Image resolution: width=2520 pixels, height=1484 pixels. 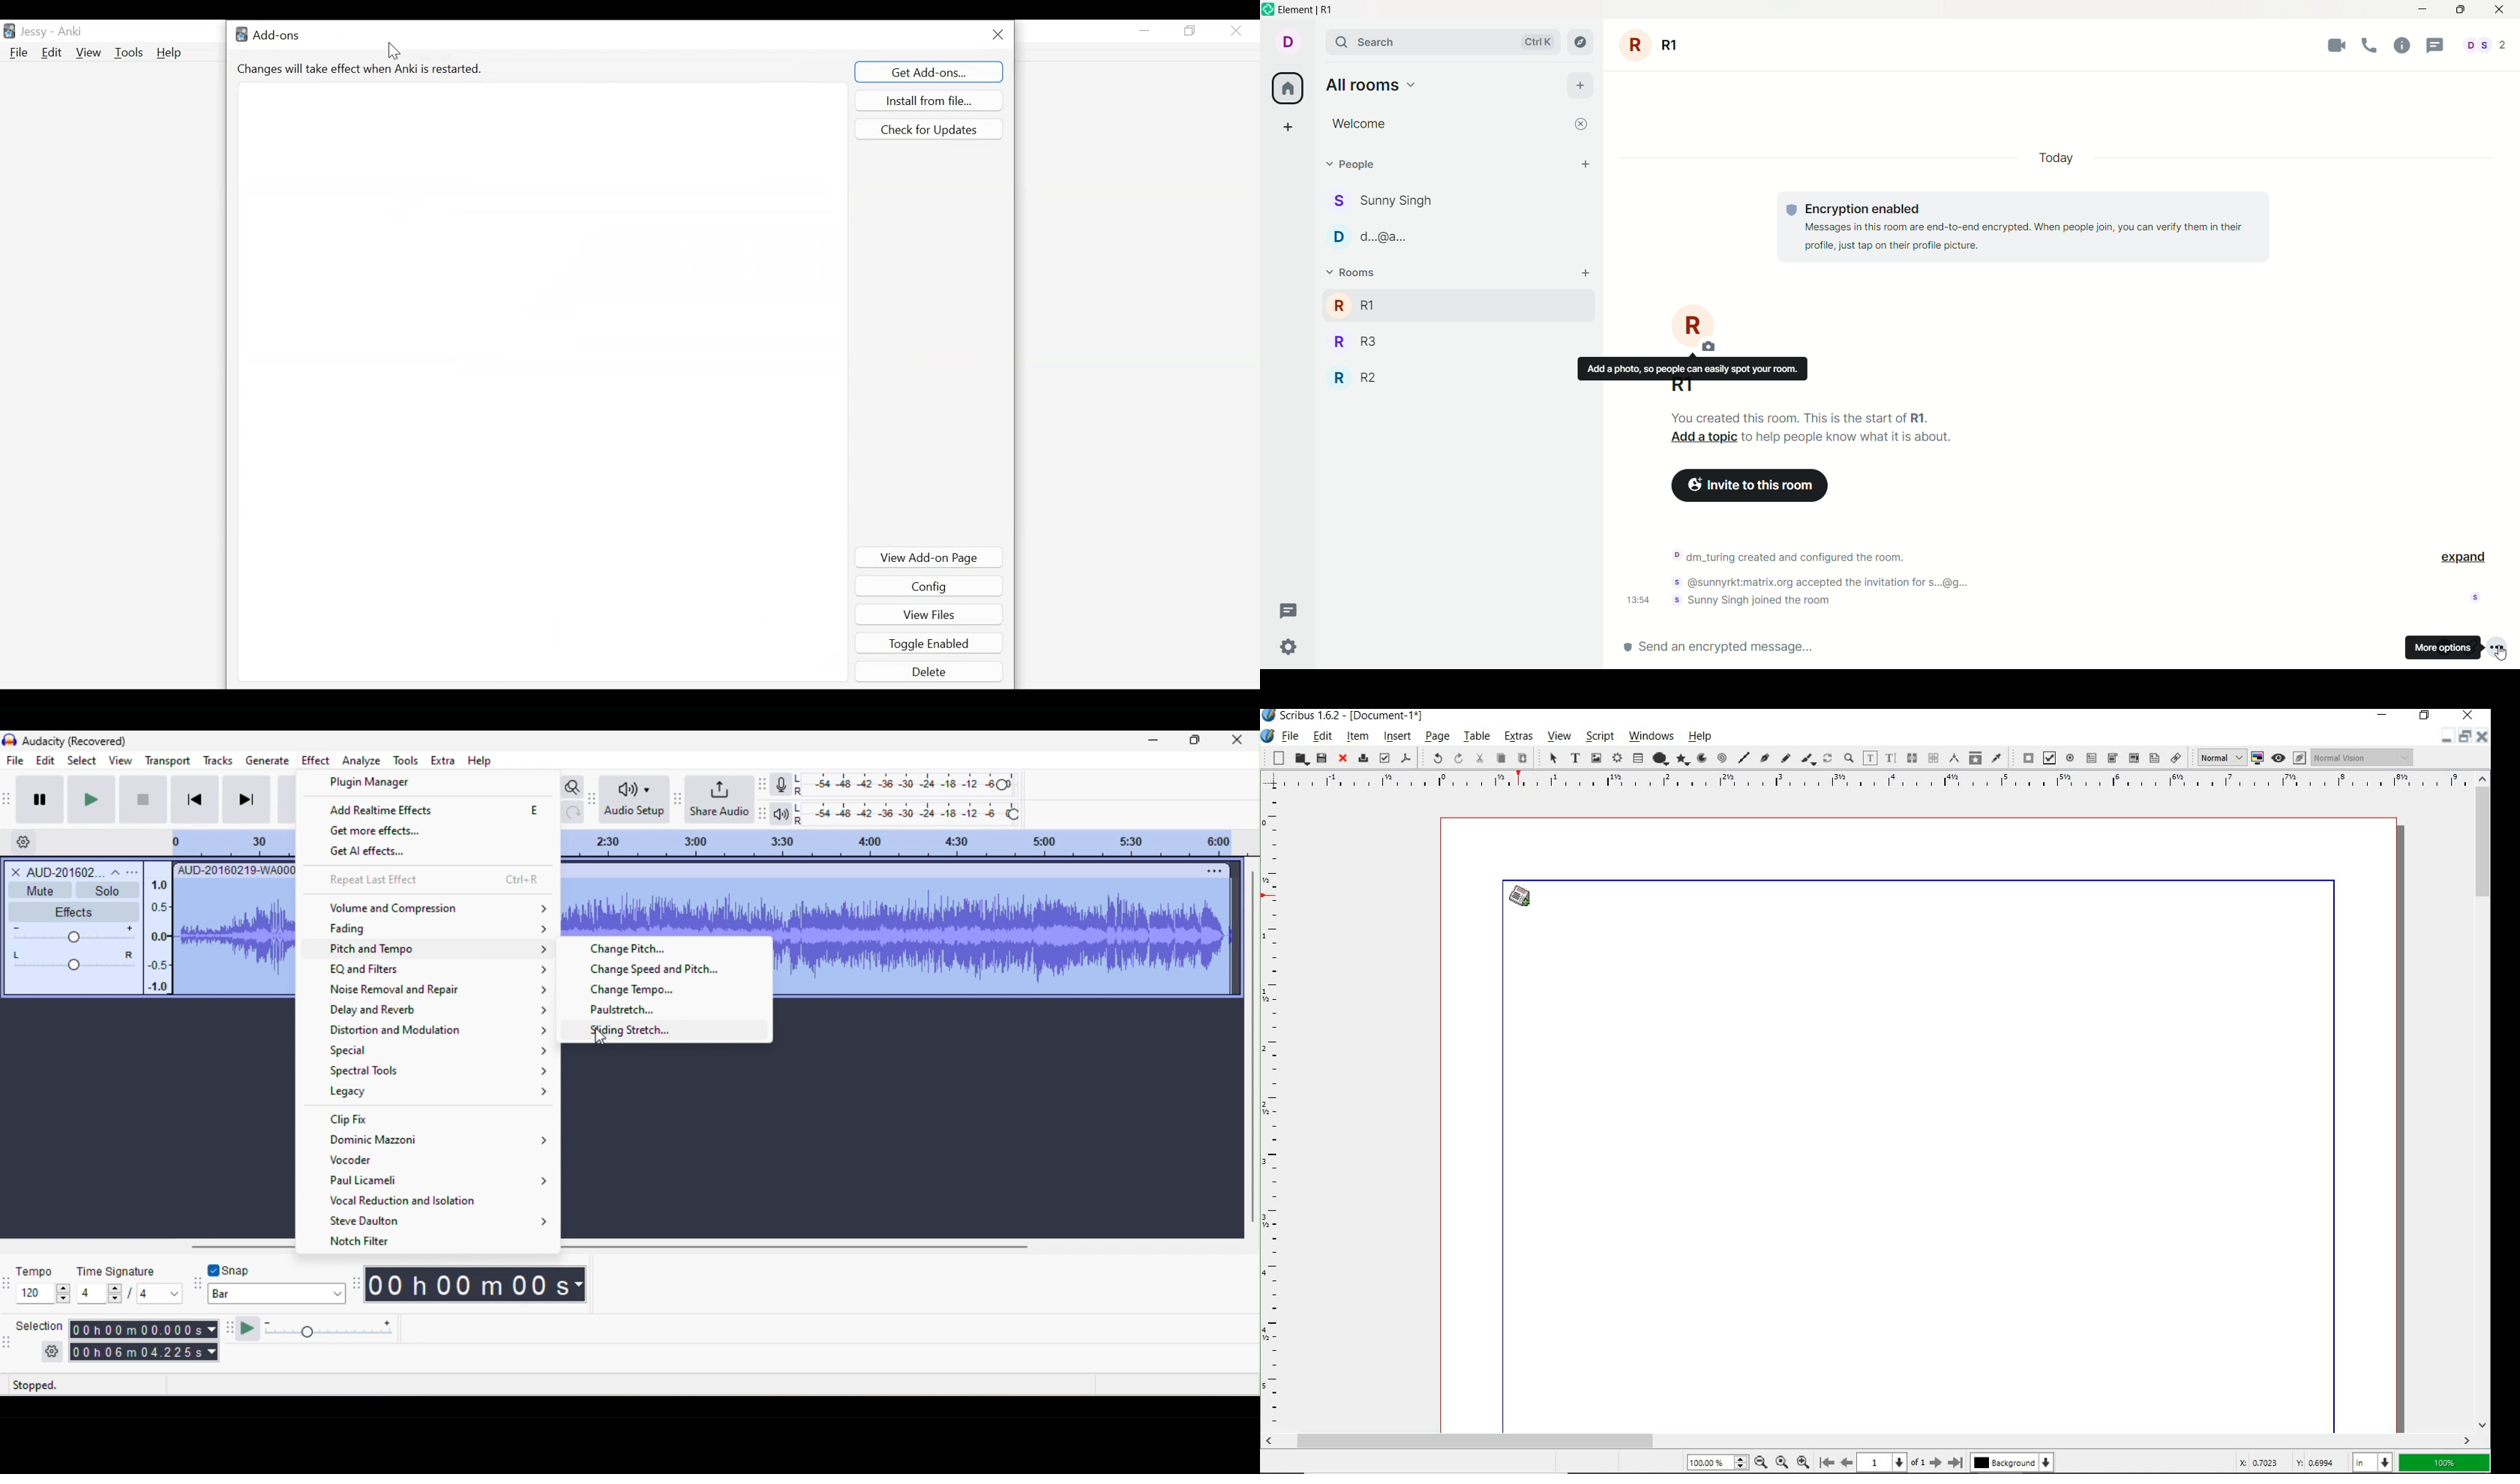 I want to click on Restore, so click(x=1190, y=32).